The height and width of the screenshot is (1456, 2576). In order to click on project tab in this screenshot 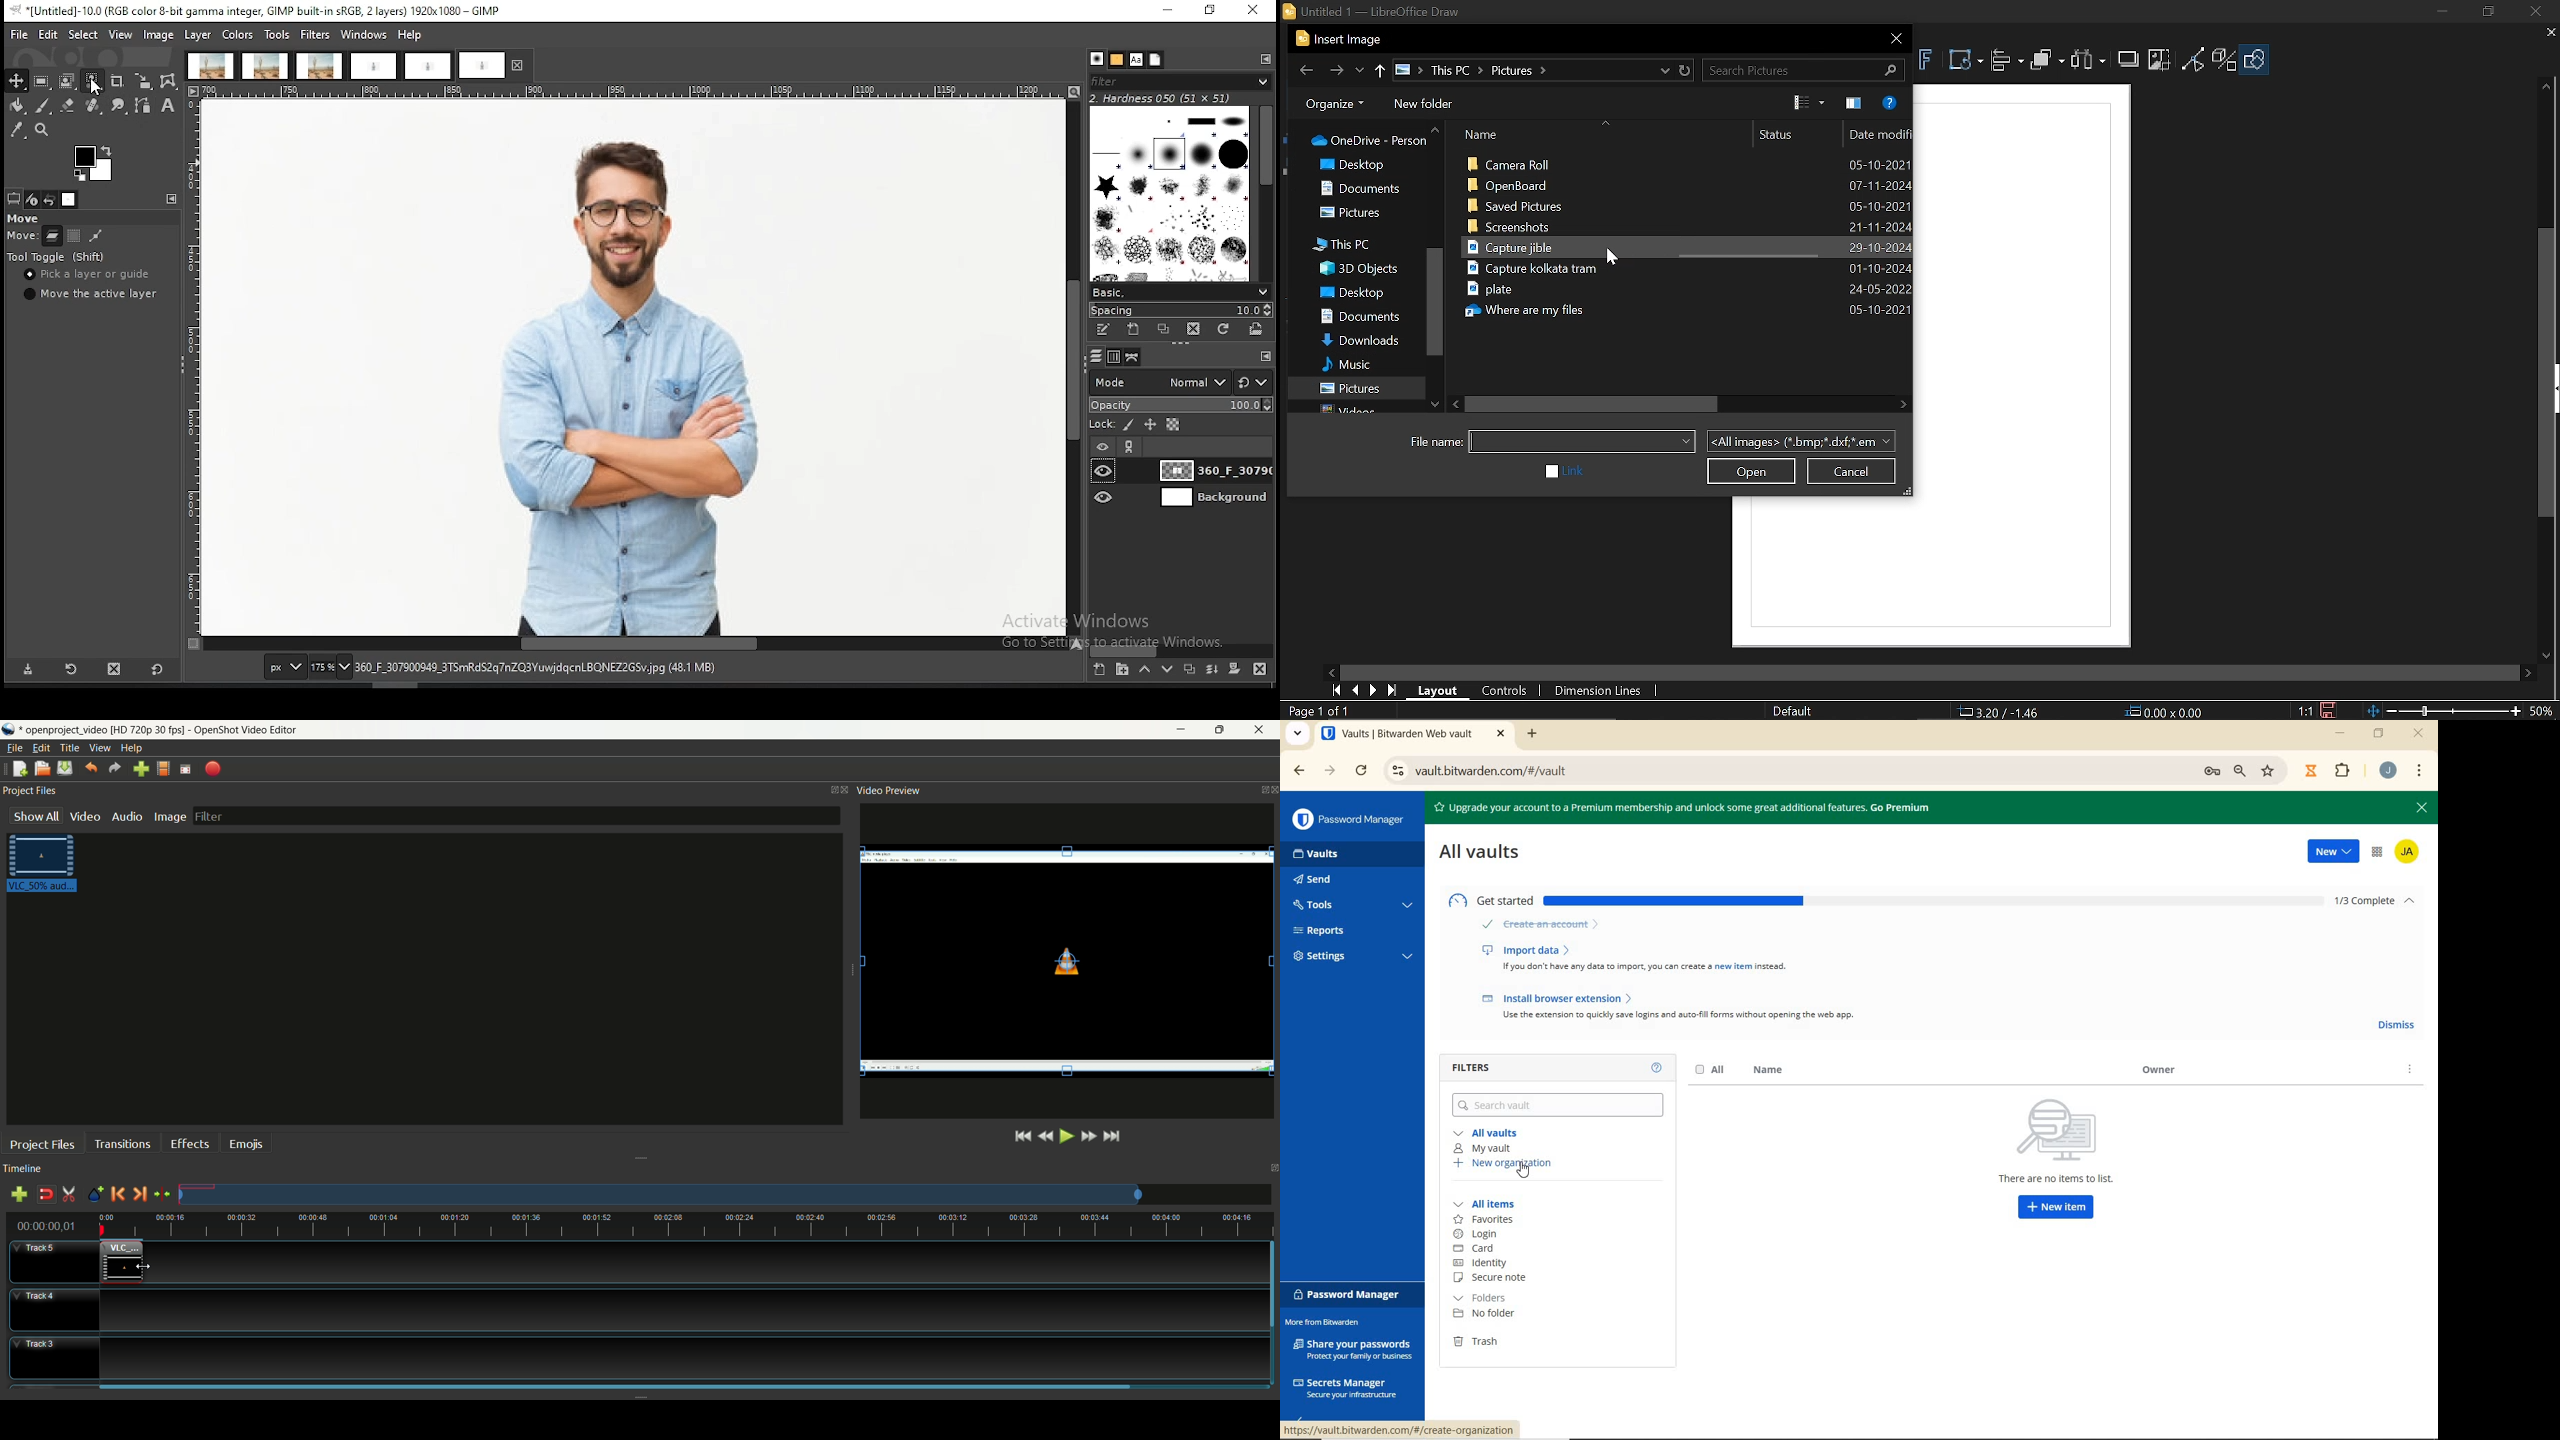, I will do `click(320, 66)`.